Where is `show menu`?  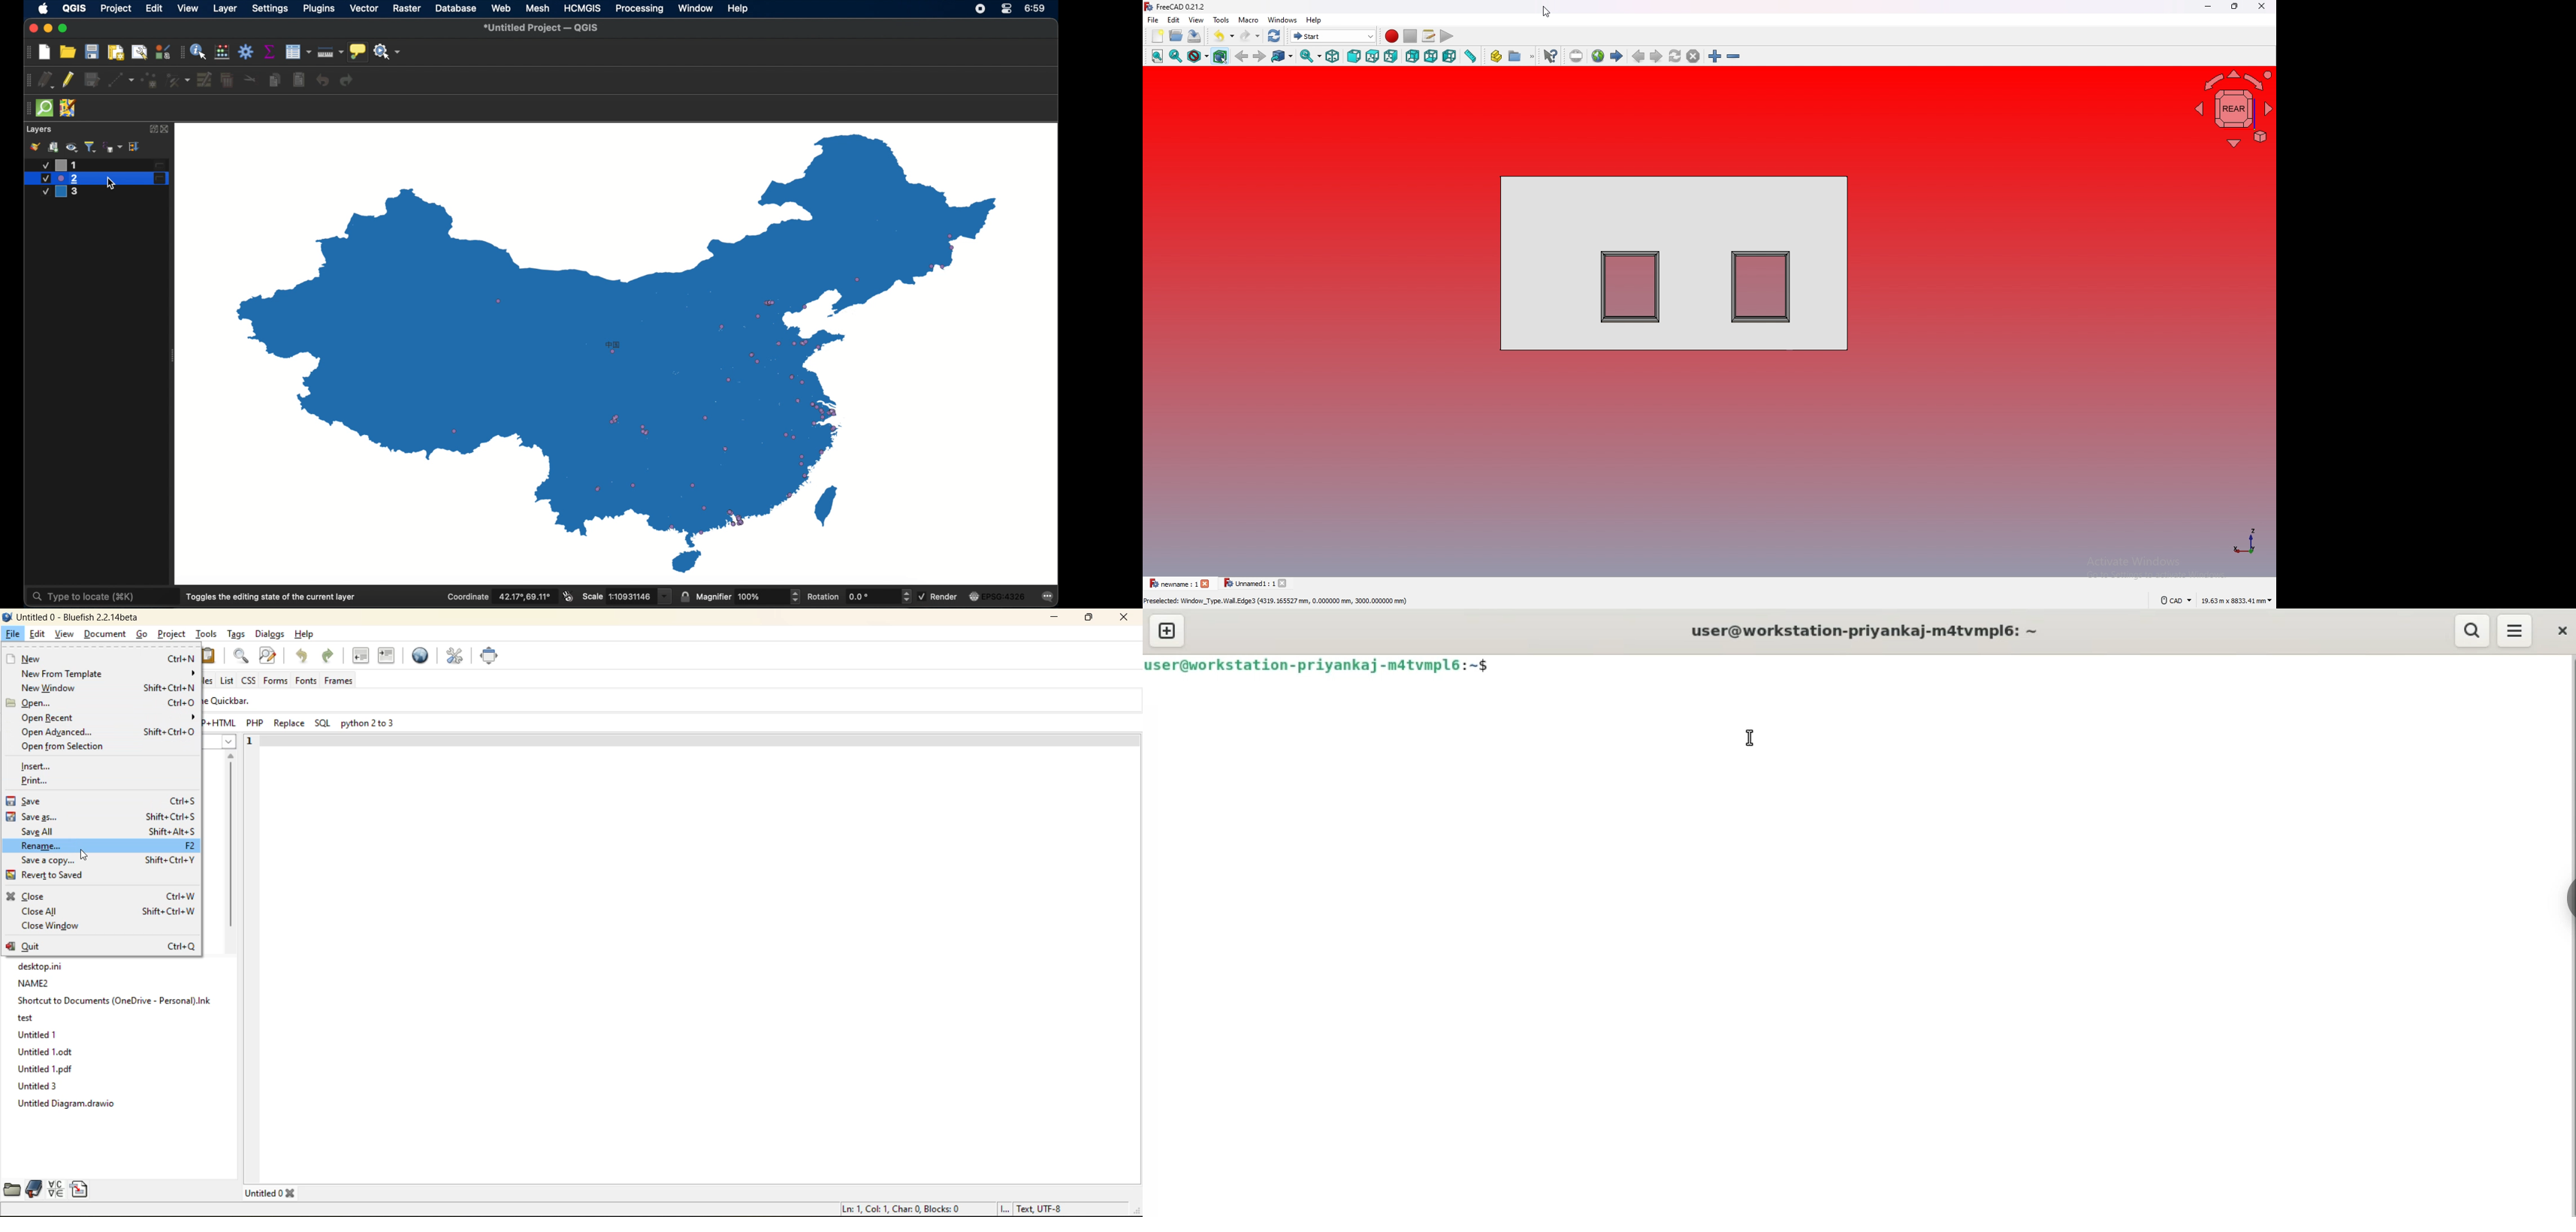
show menu is located at coordinates (195, 716).